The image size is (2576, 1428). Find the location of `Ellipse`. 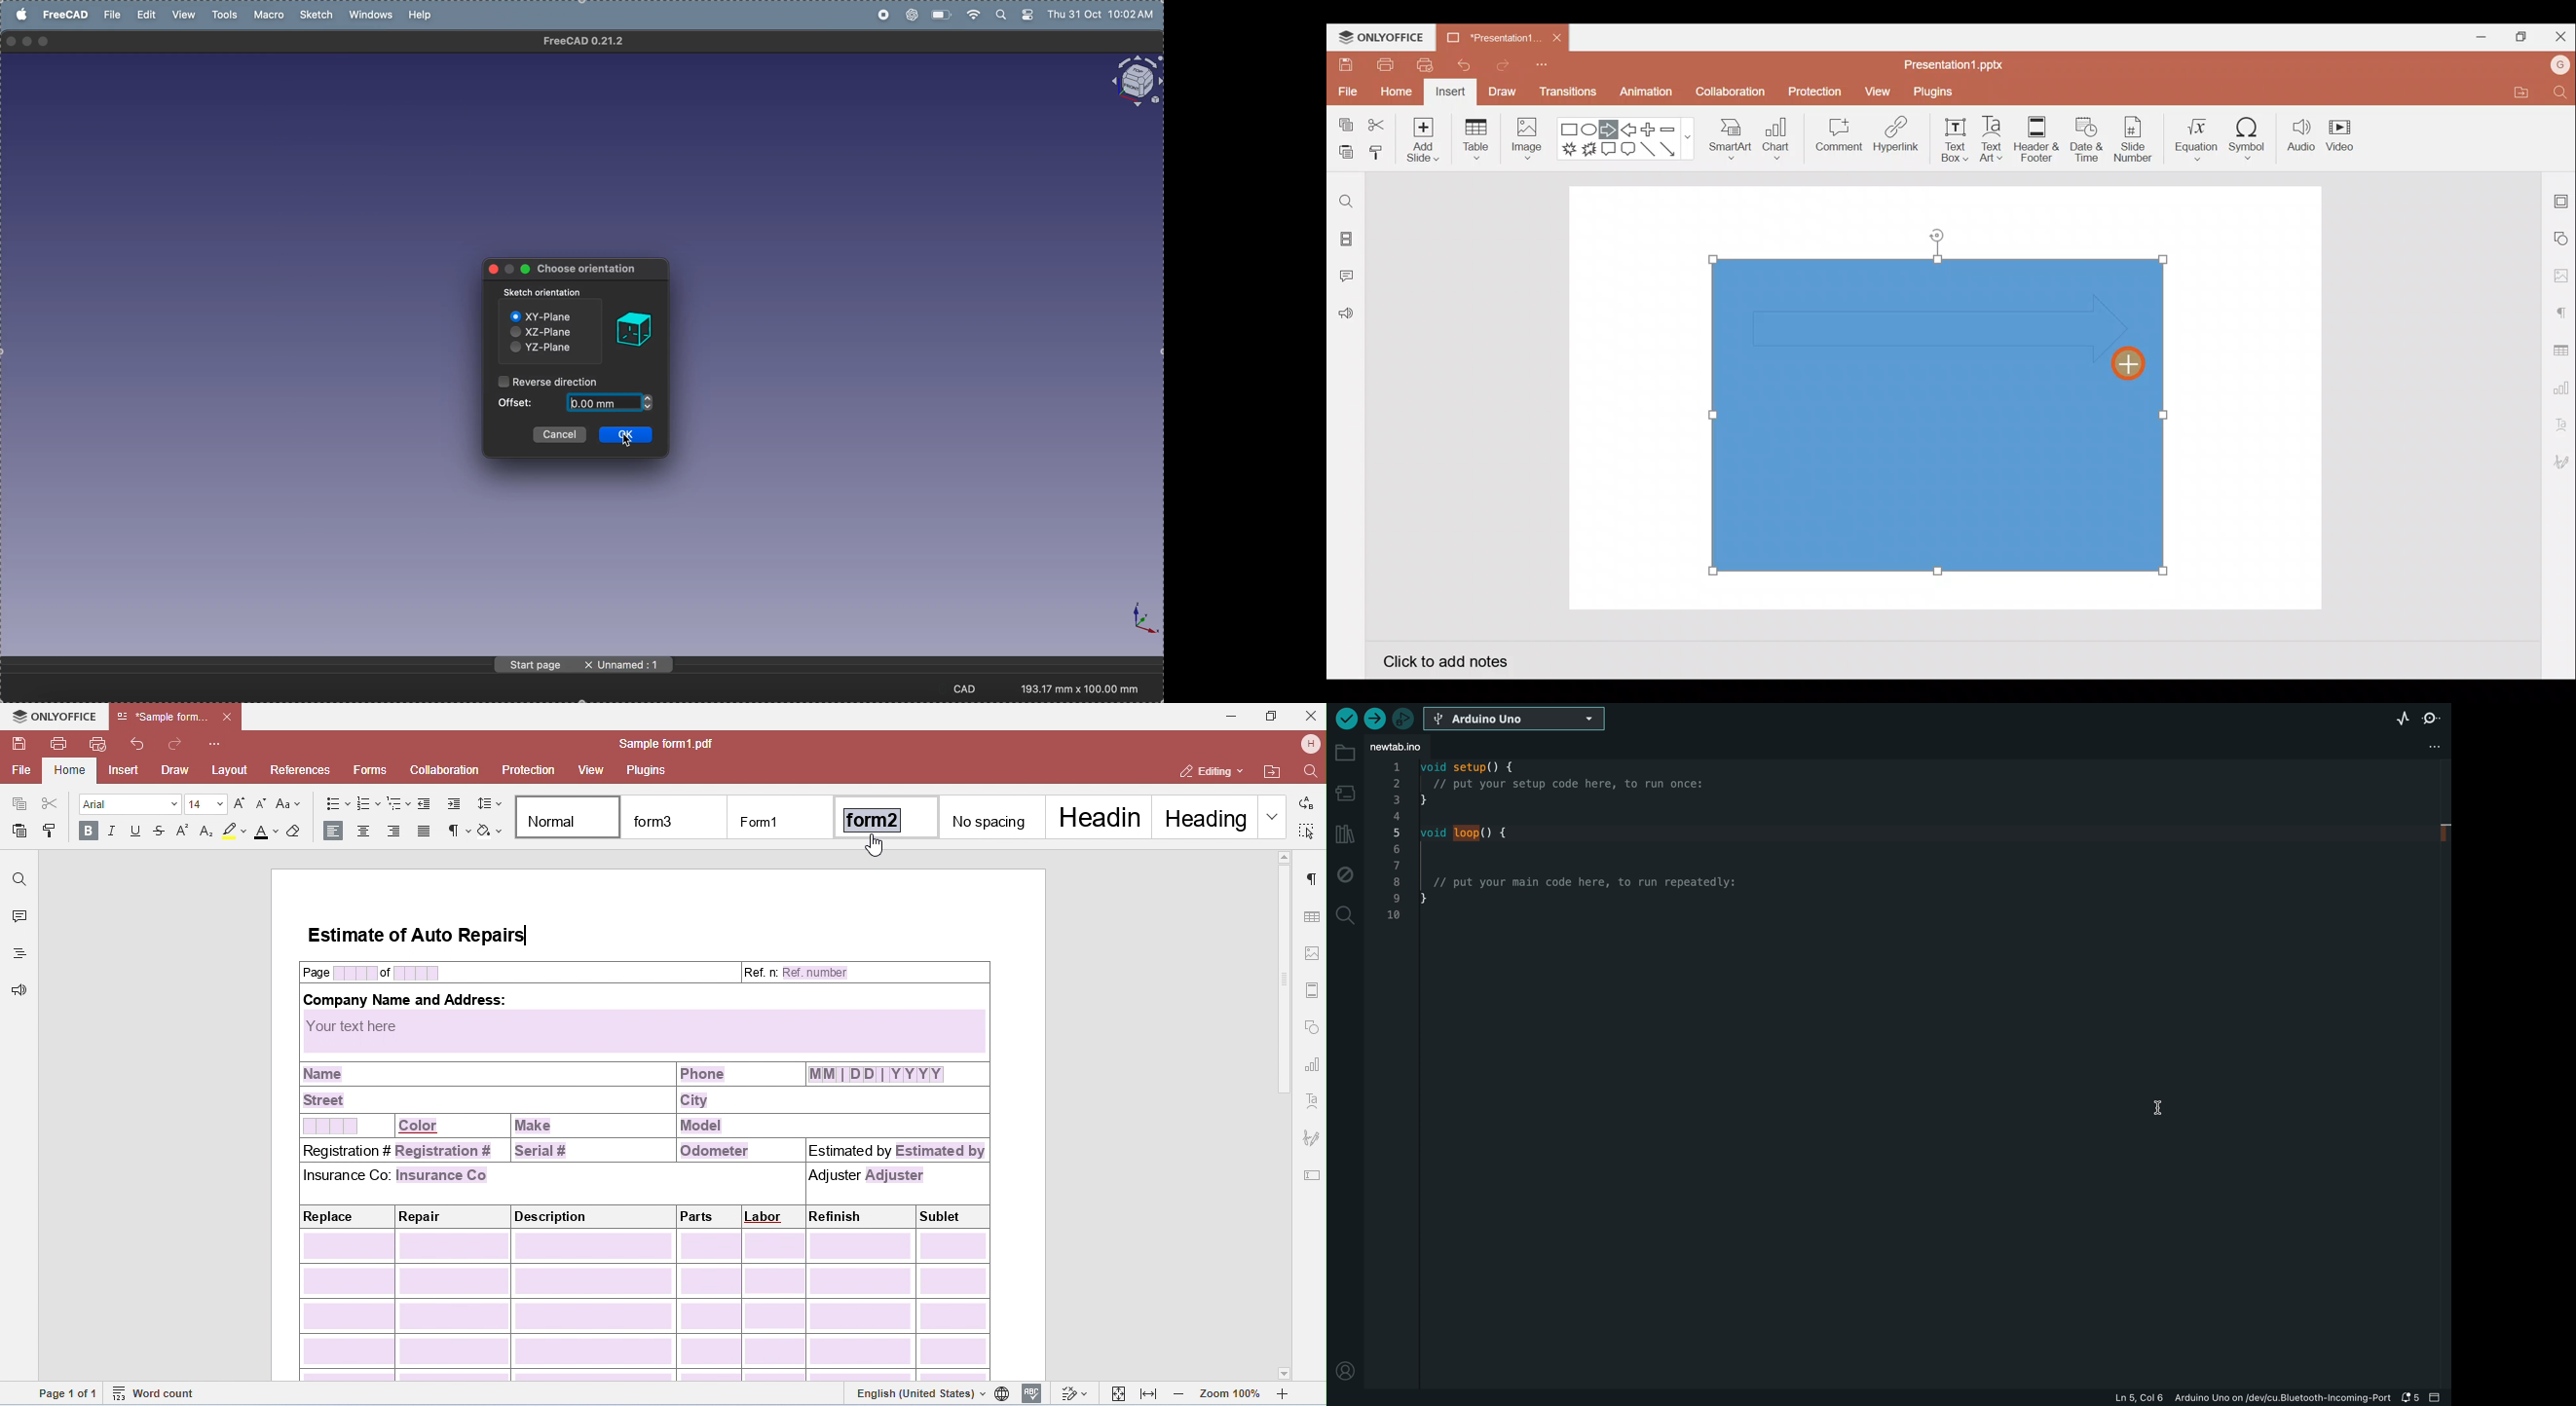

Ellipse is located at coordinates (1591, 130).